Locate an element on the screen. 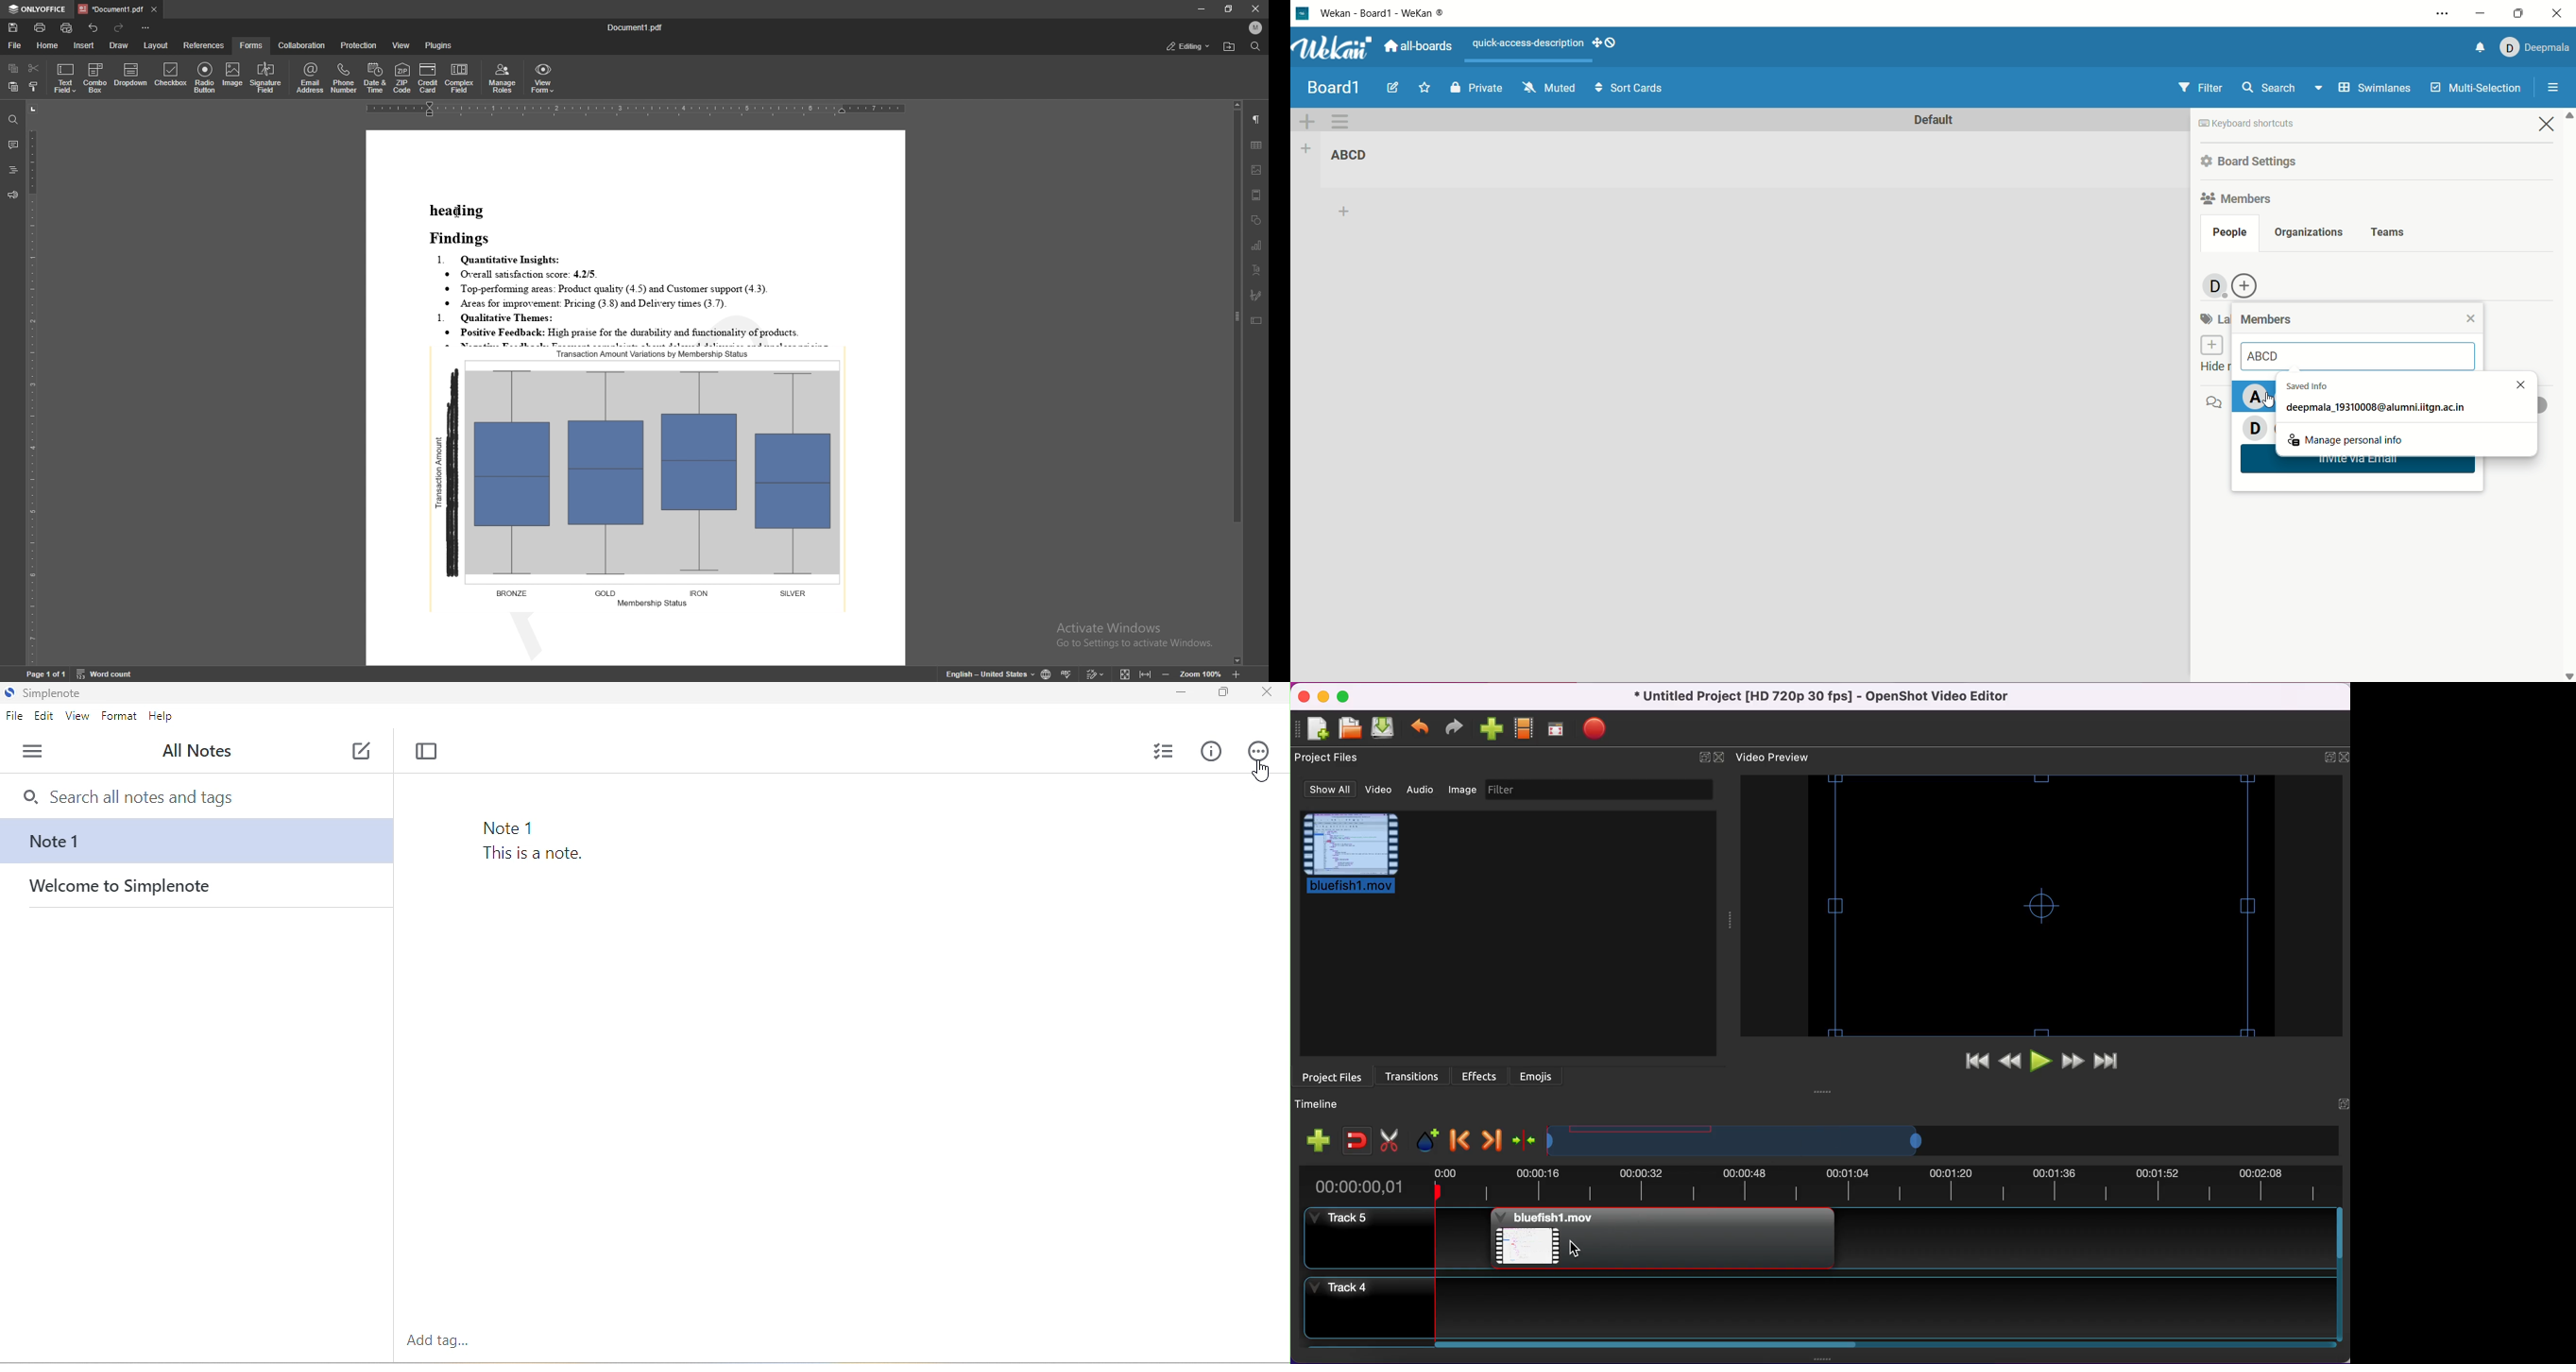  welcome to simplenote is located at coordinates (198, 891).